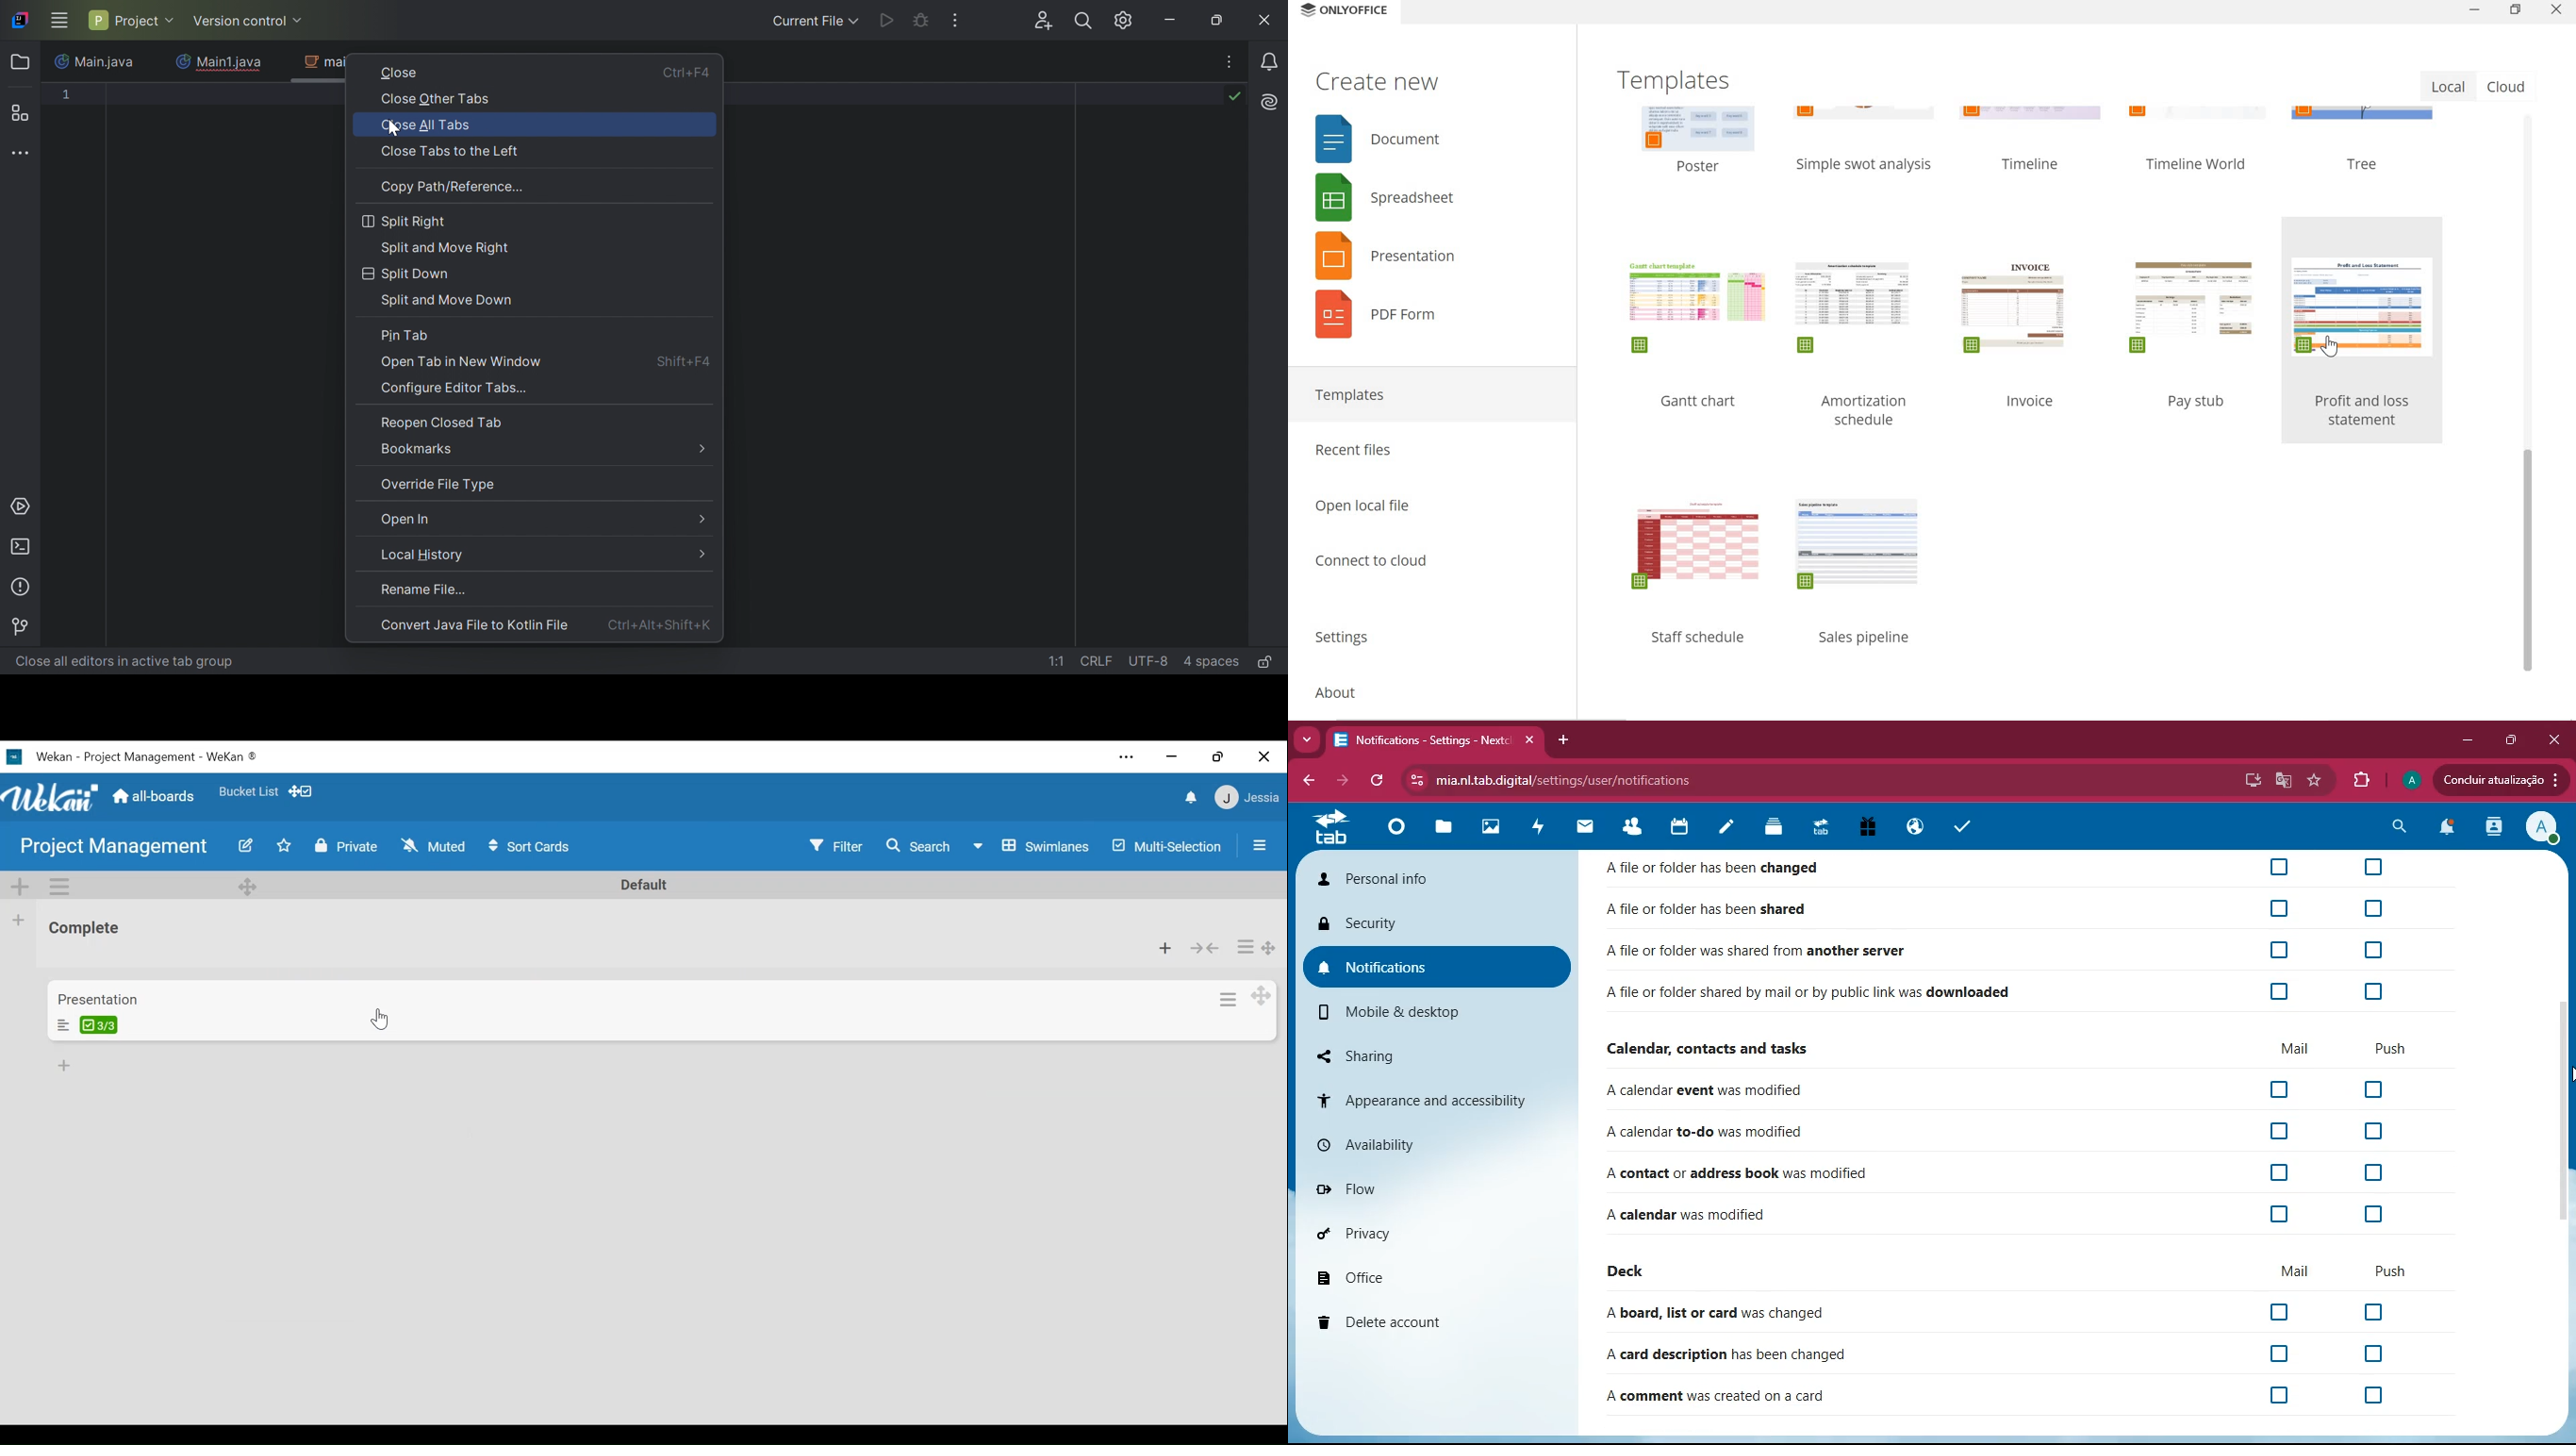 The image size is (2576, 1456). Describe the element at coordinates (1777, 827) in the screenshot. I see `layers` at that location.